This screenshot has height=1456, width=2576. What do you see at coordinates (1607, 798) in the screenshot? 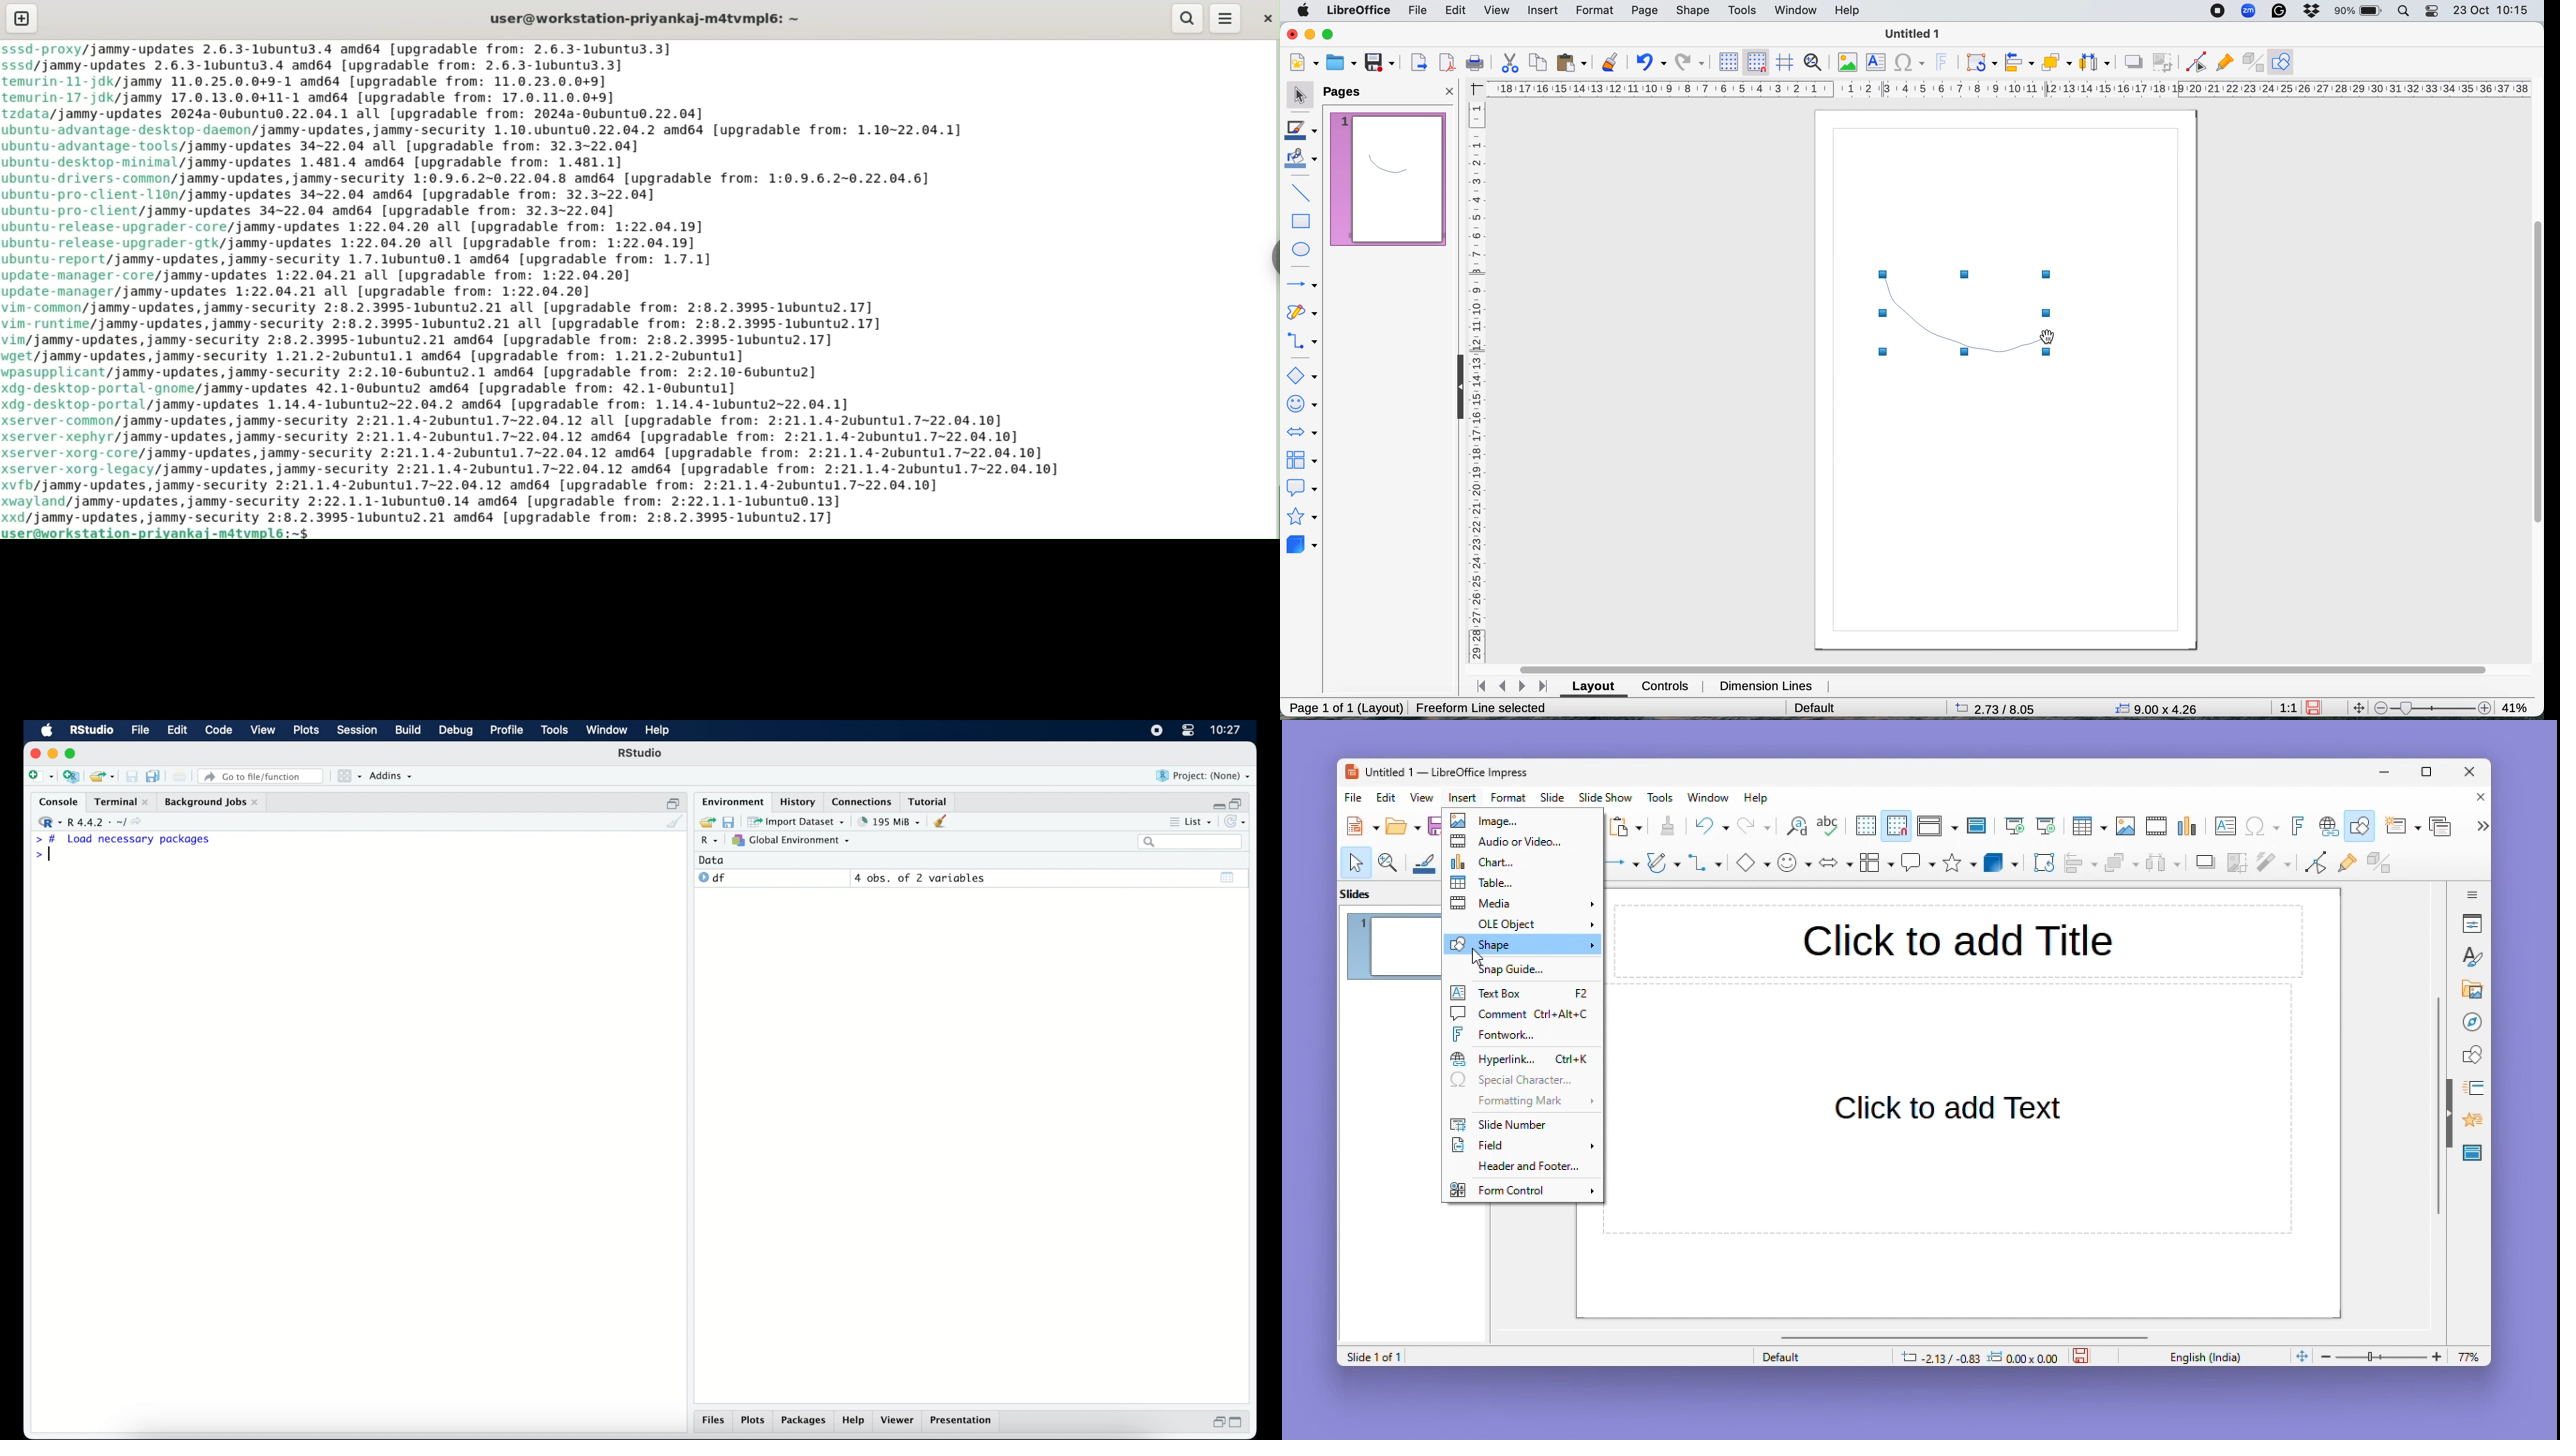
I see `Slideshow` at bounding box center [1607, 798].